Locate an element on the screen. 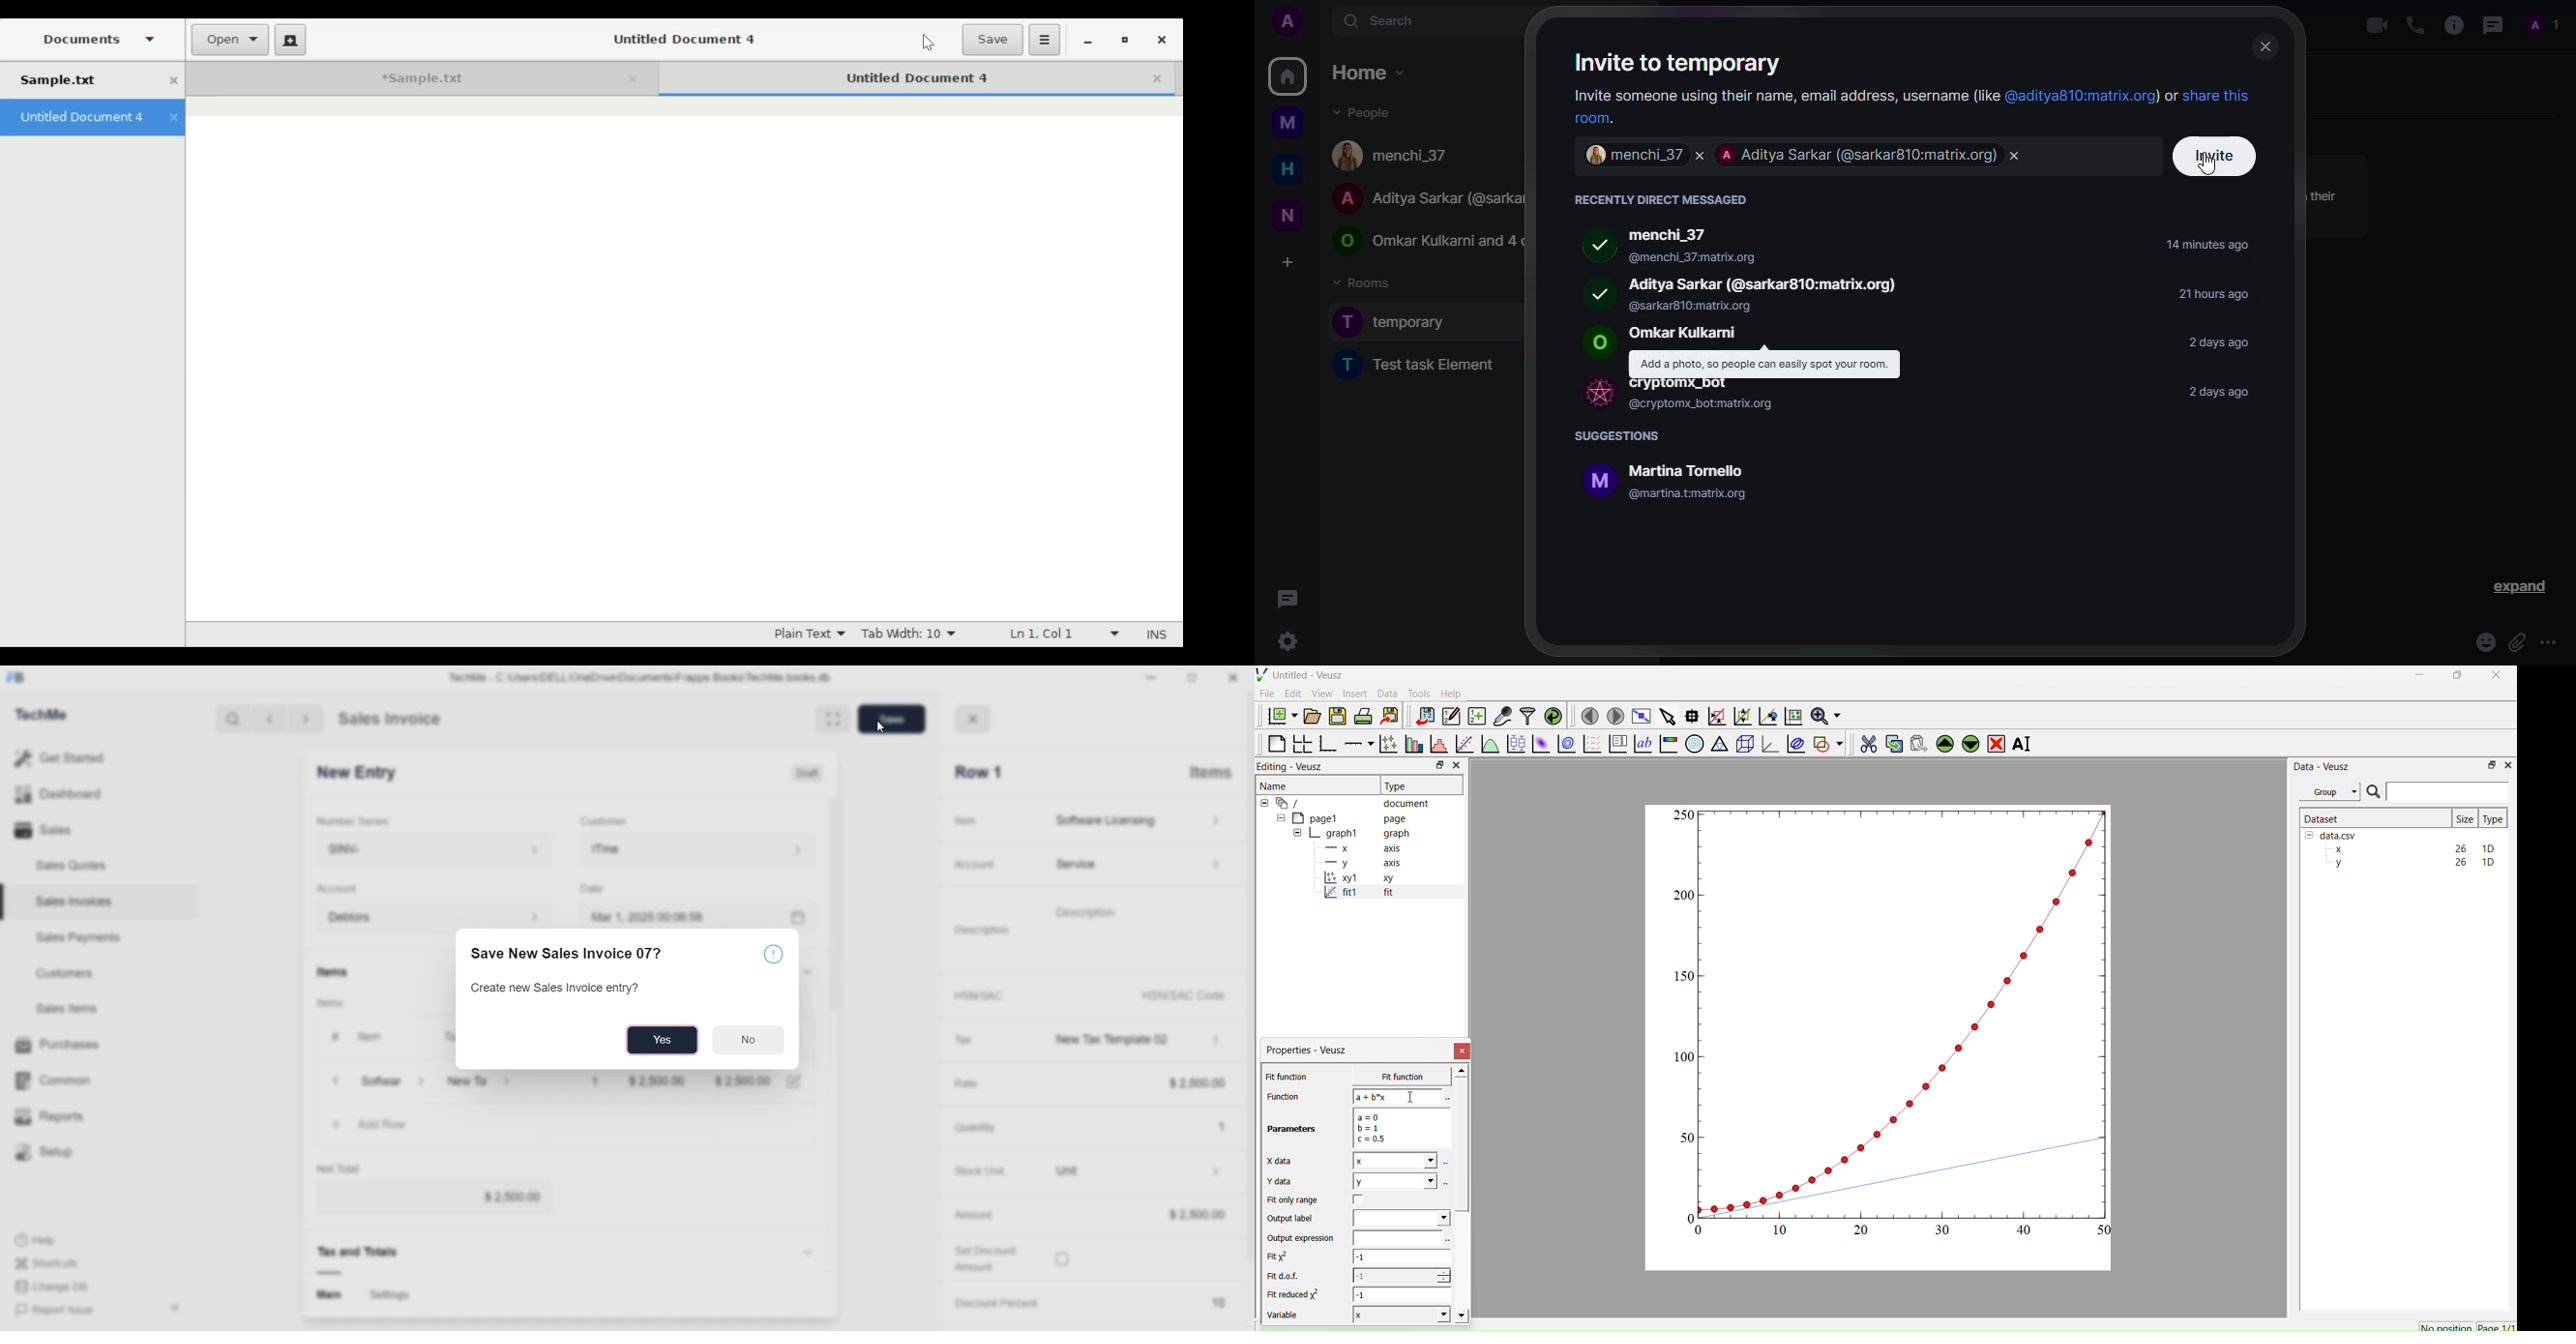 This screenshot has width=2576, height=1344. Fit a function to data is located at coordinates (1464, 745).